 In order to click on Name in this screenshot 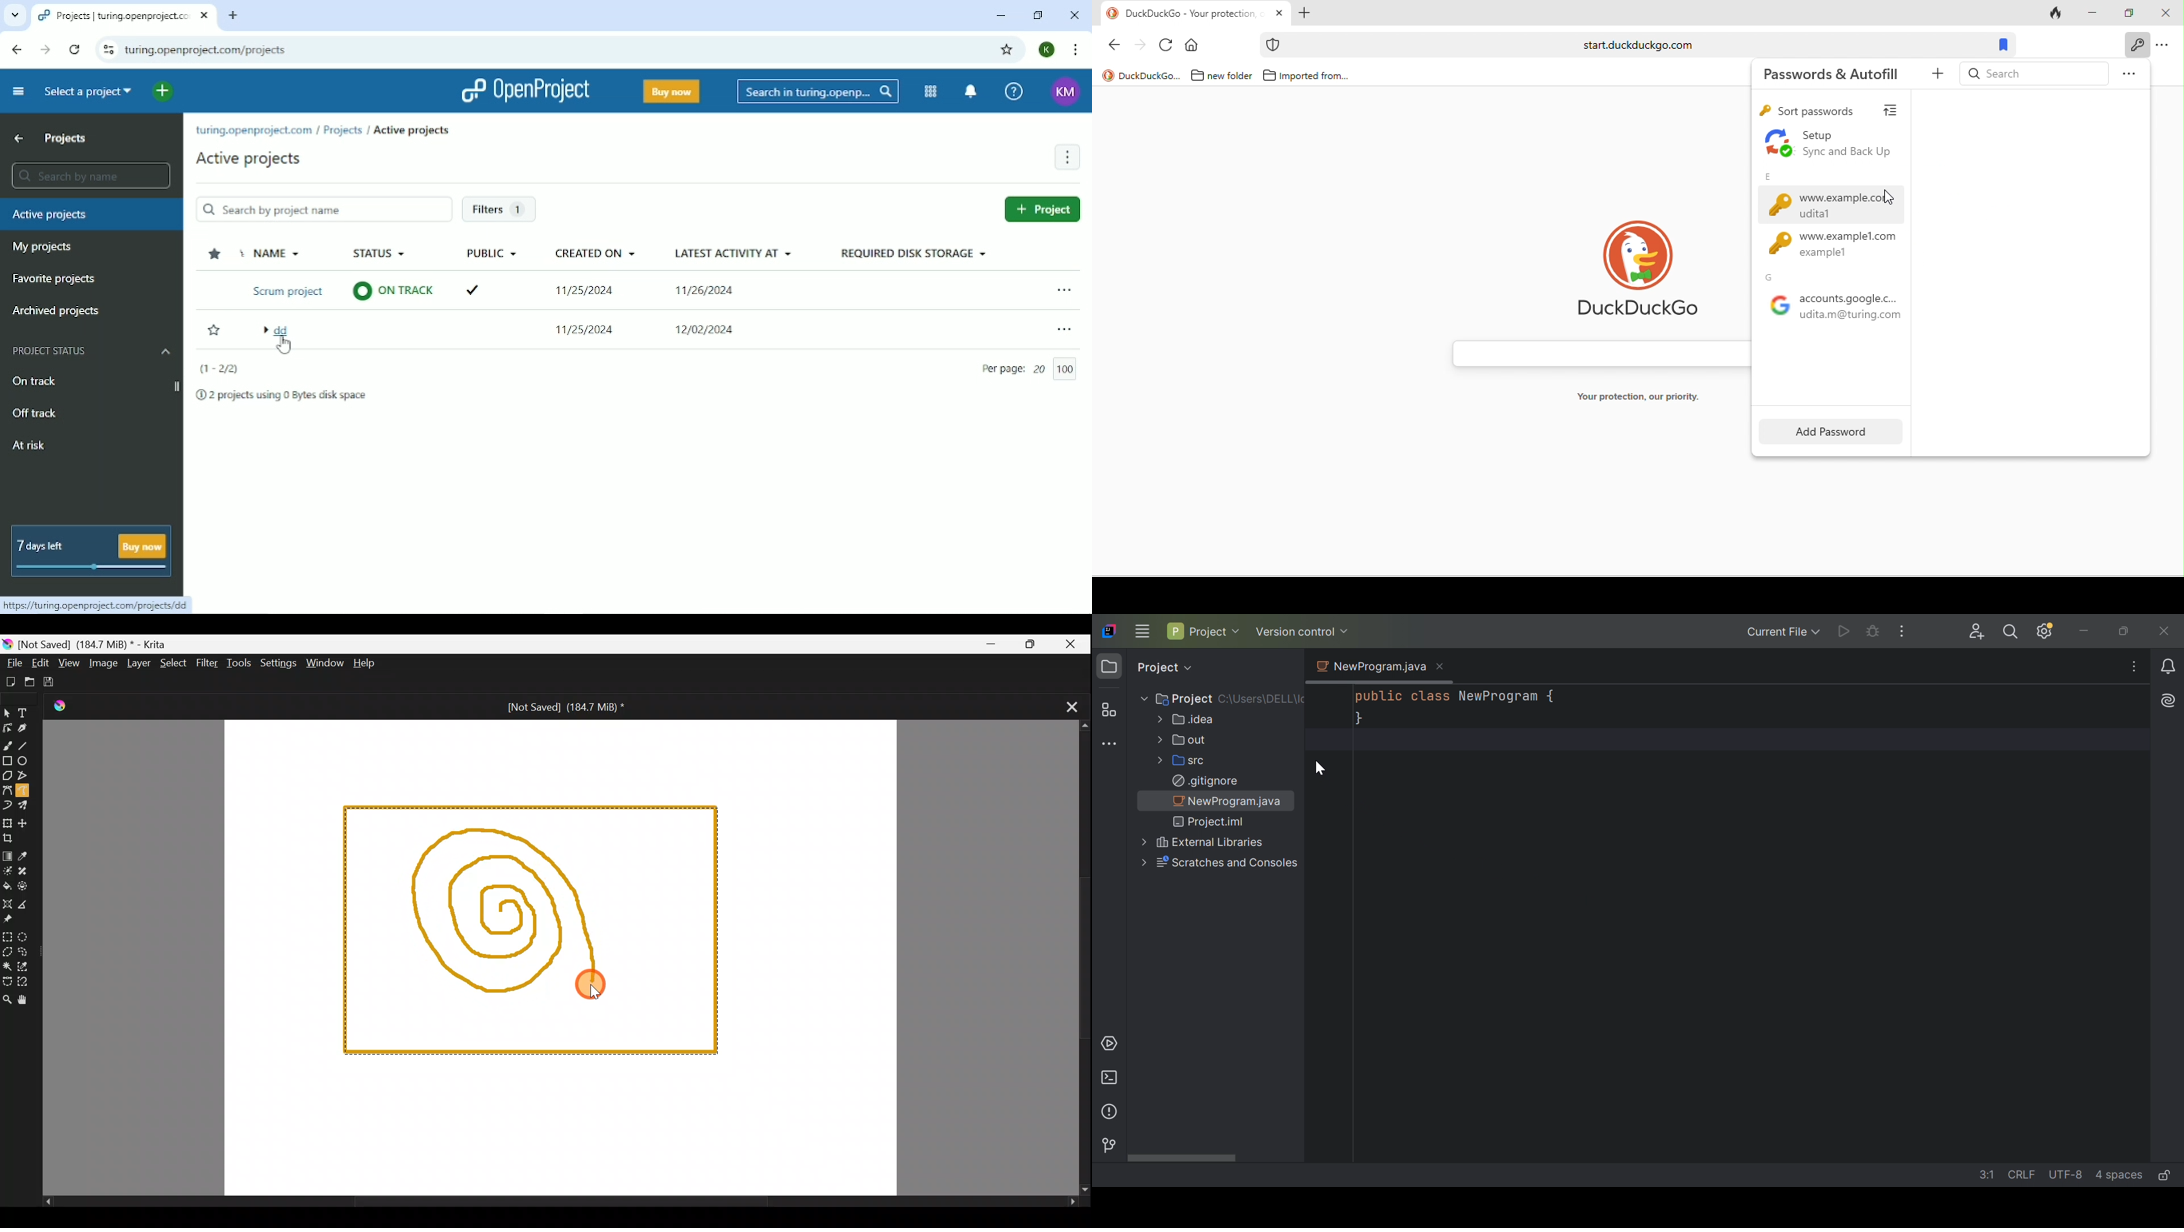, I will do `click(291, 299)`.